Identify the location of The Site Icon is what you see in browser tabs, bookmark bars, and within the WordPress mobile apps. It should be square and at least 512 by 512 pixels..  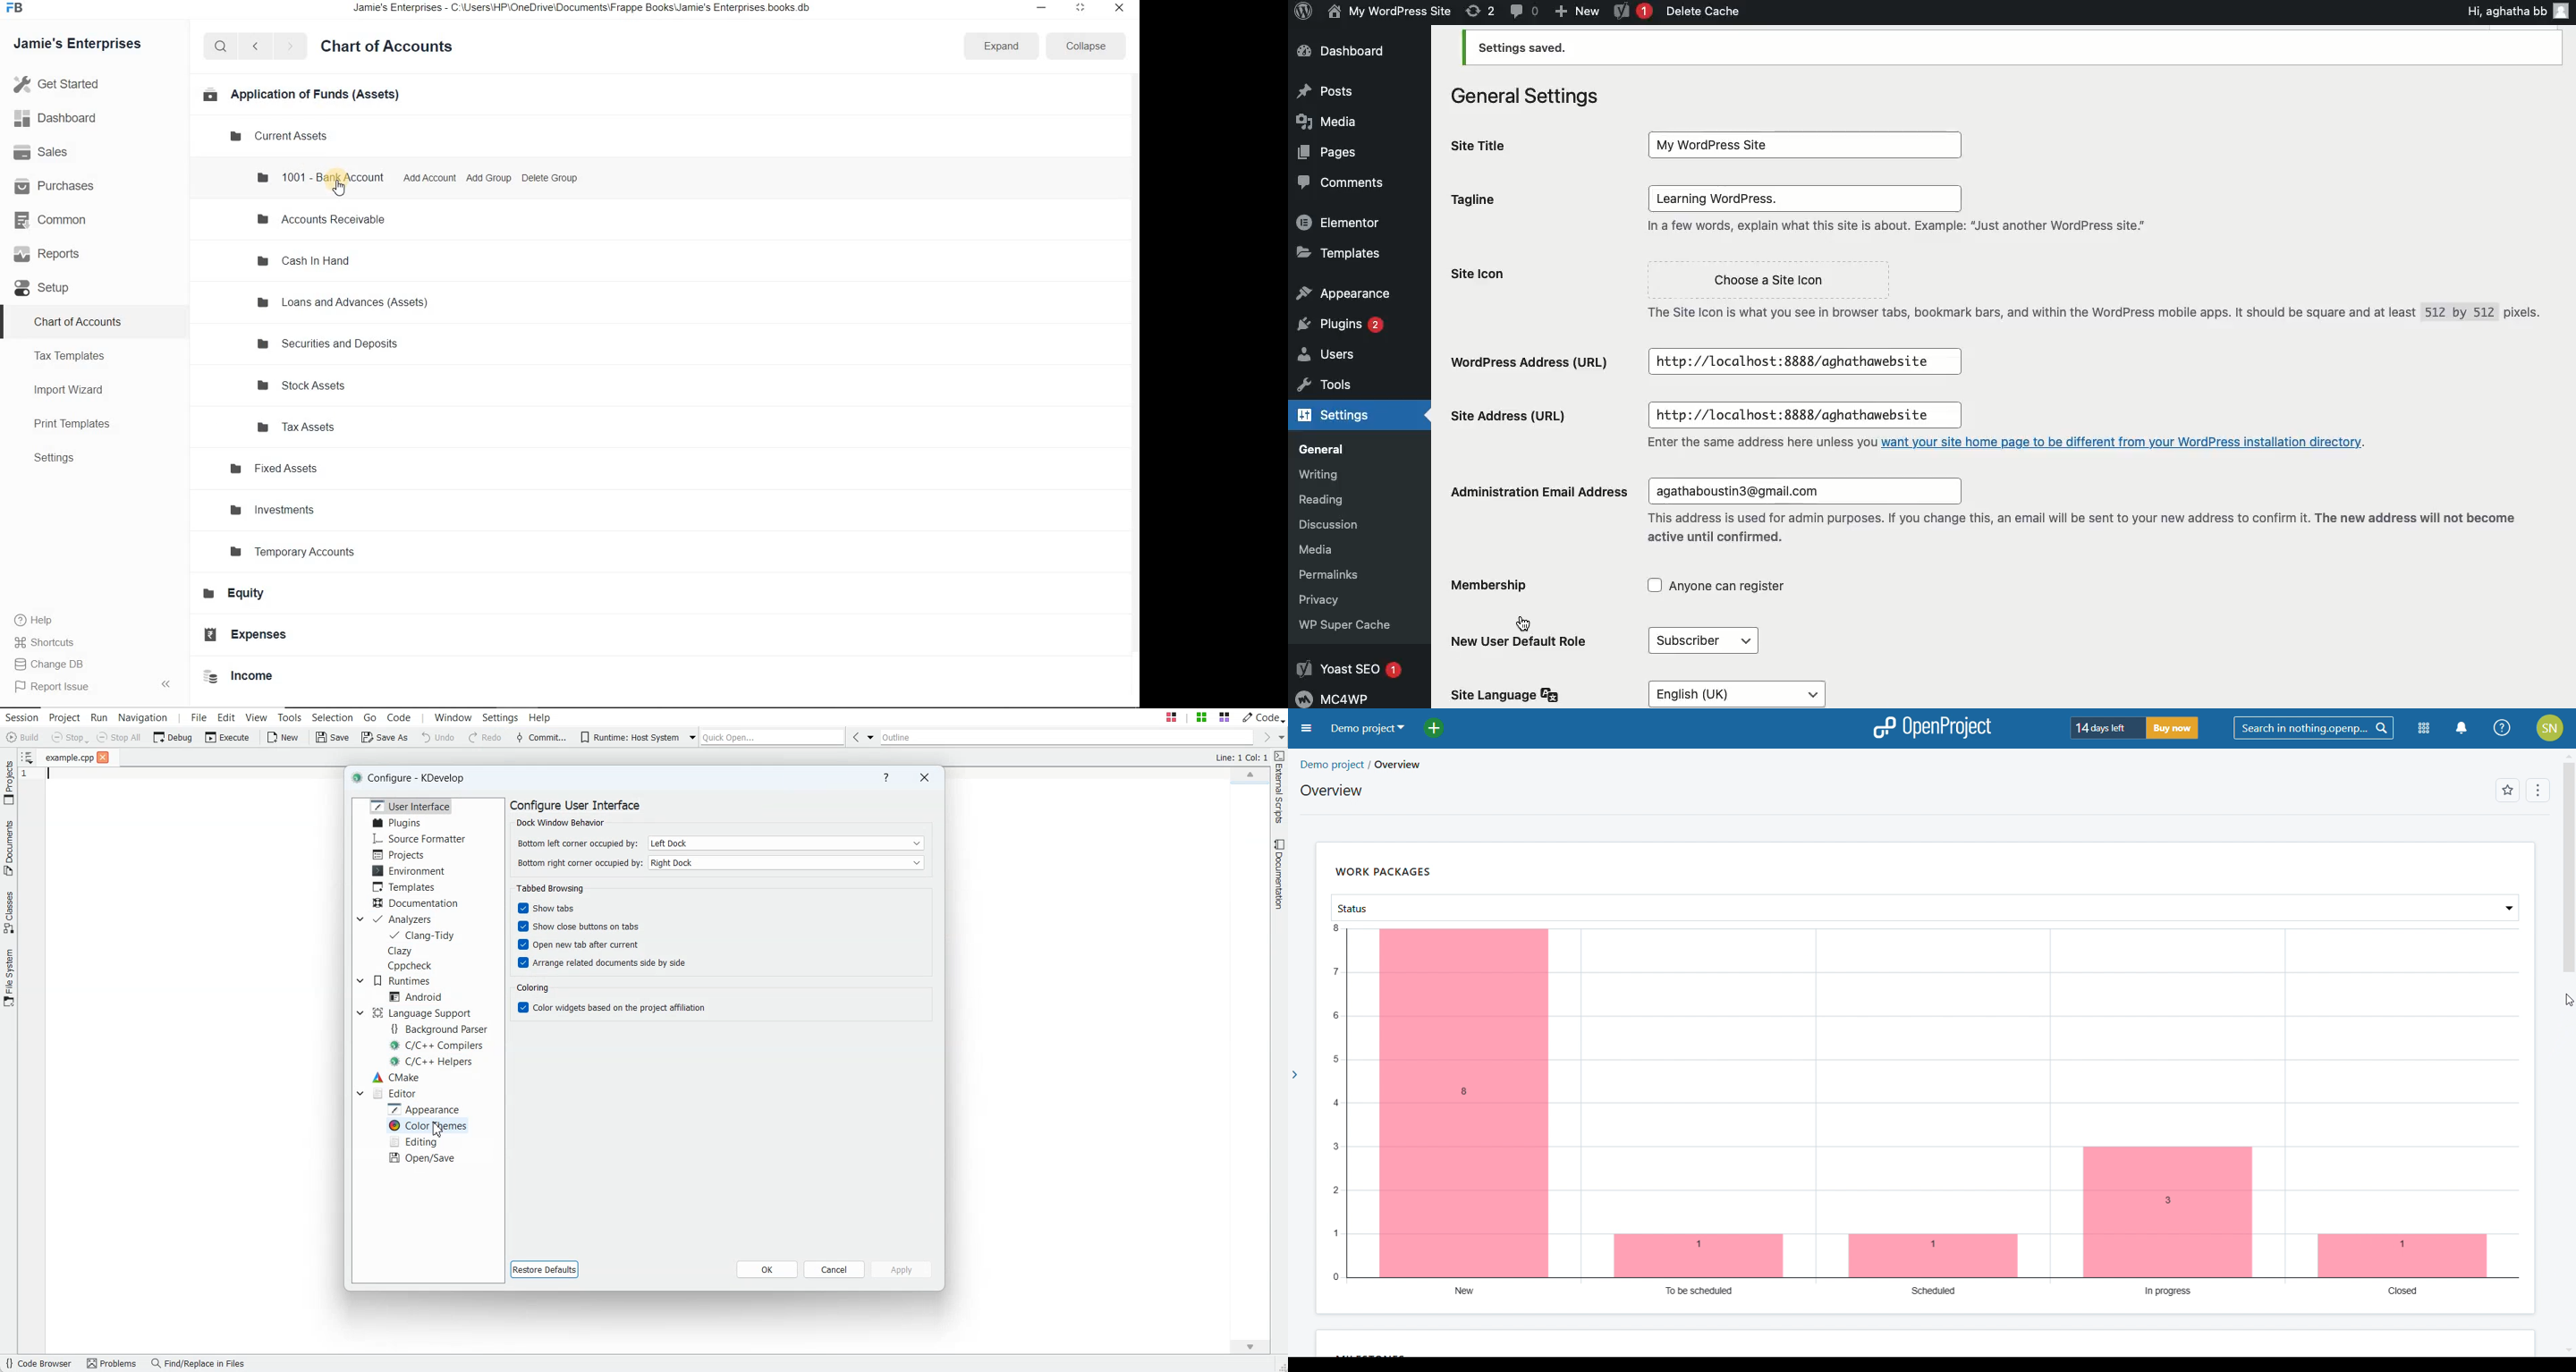
(2097, 309).